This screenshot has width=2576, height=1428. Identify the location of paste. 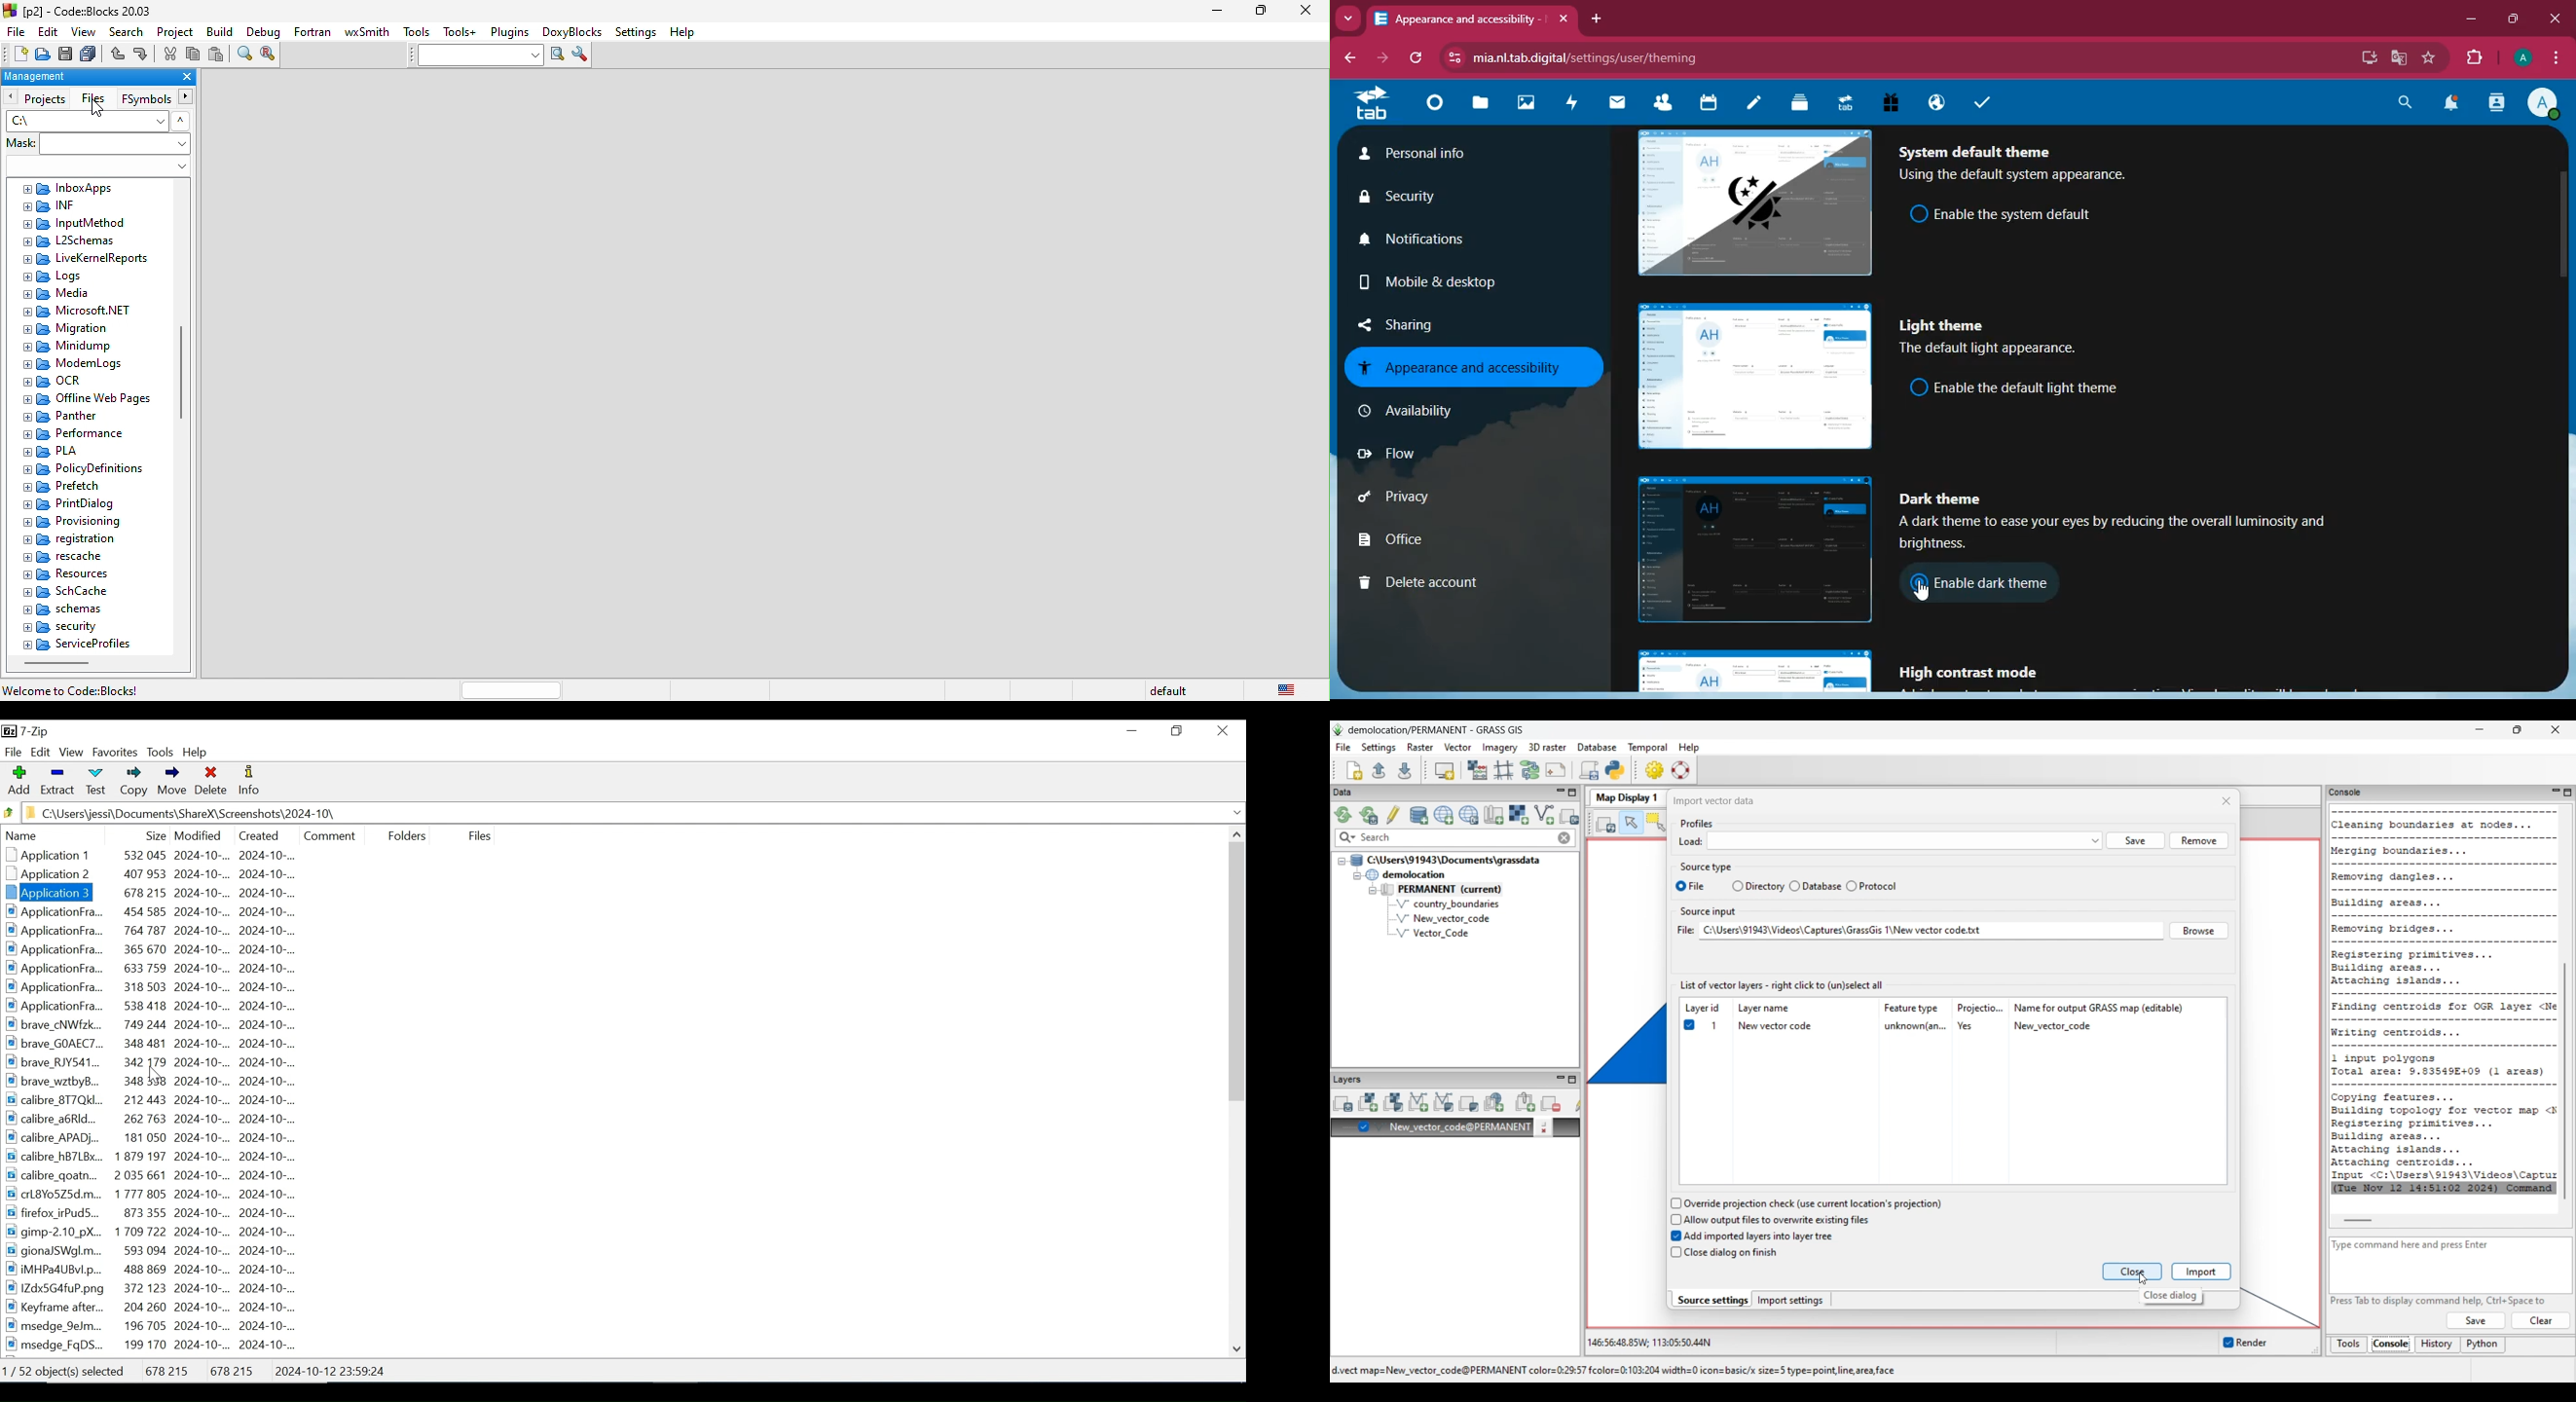
(217, 55).